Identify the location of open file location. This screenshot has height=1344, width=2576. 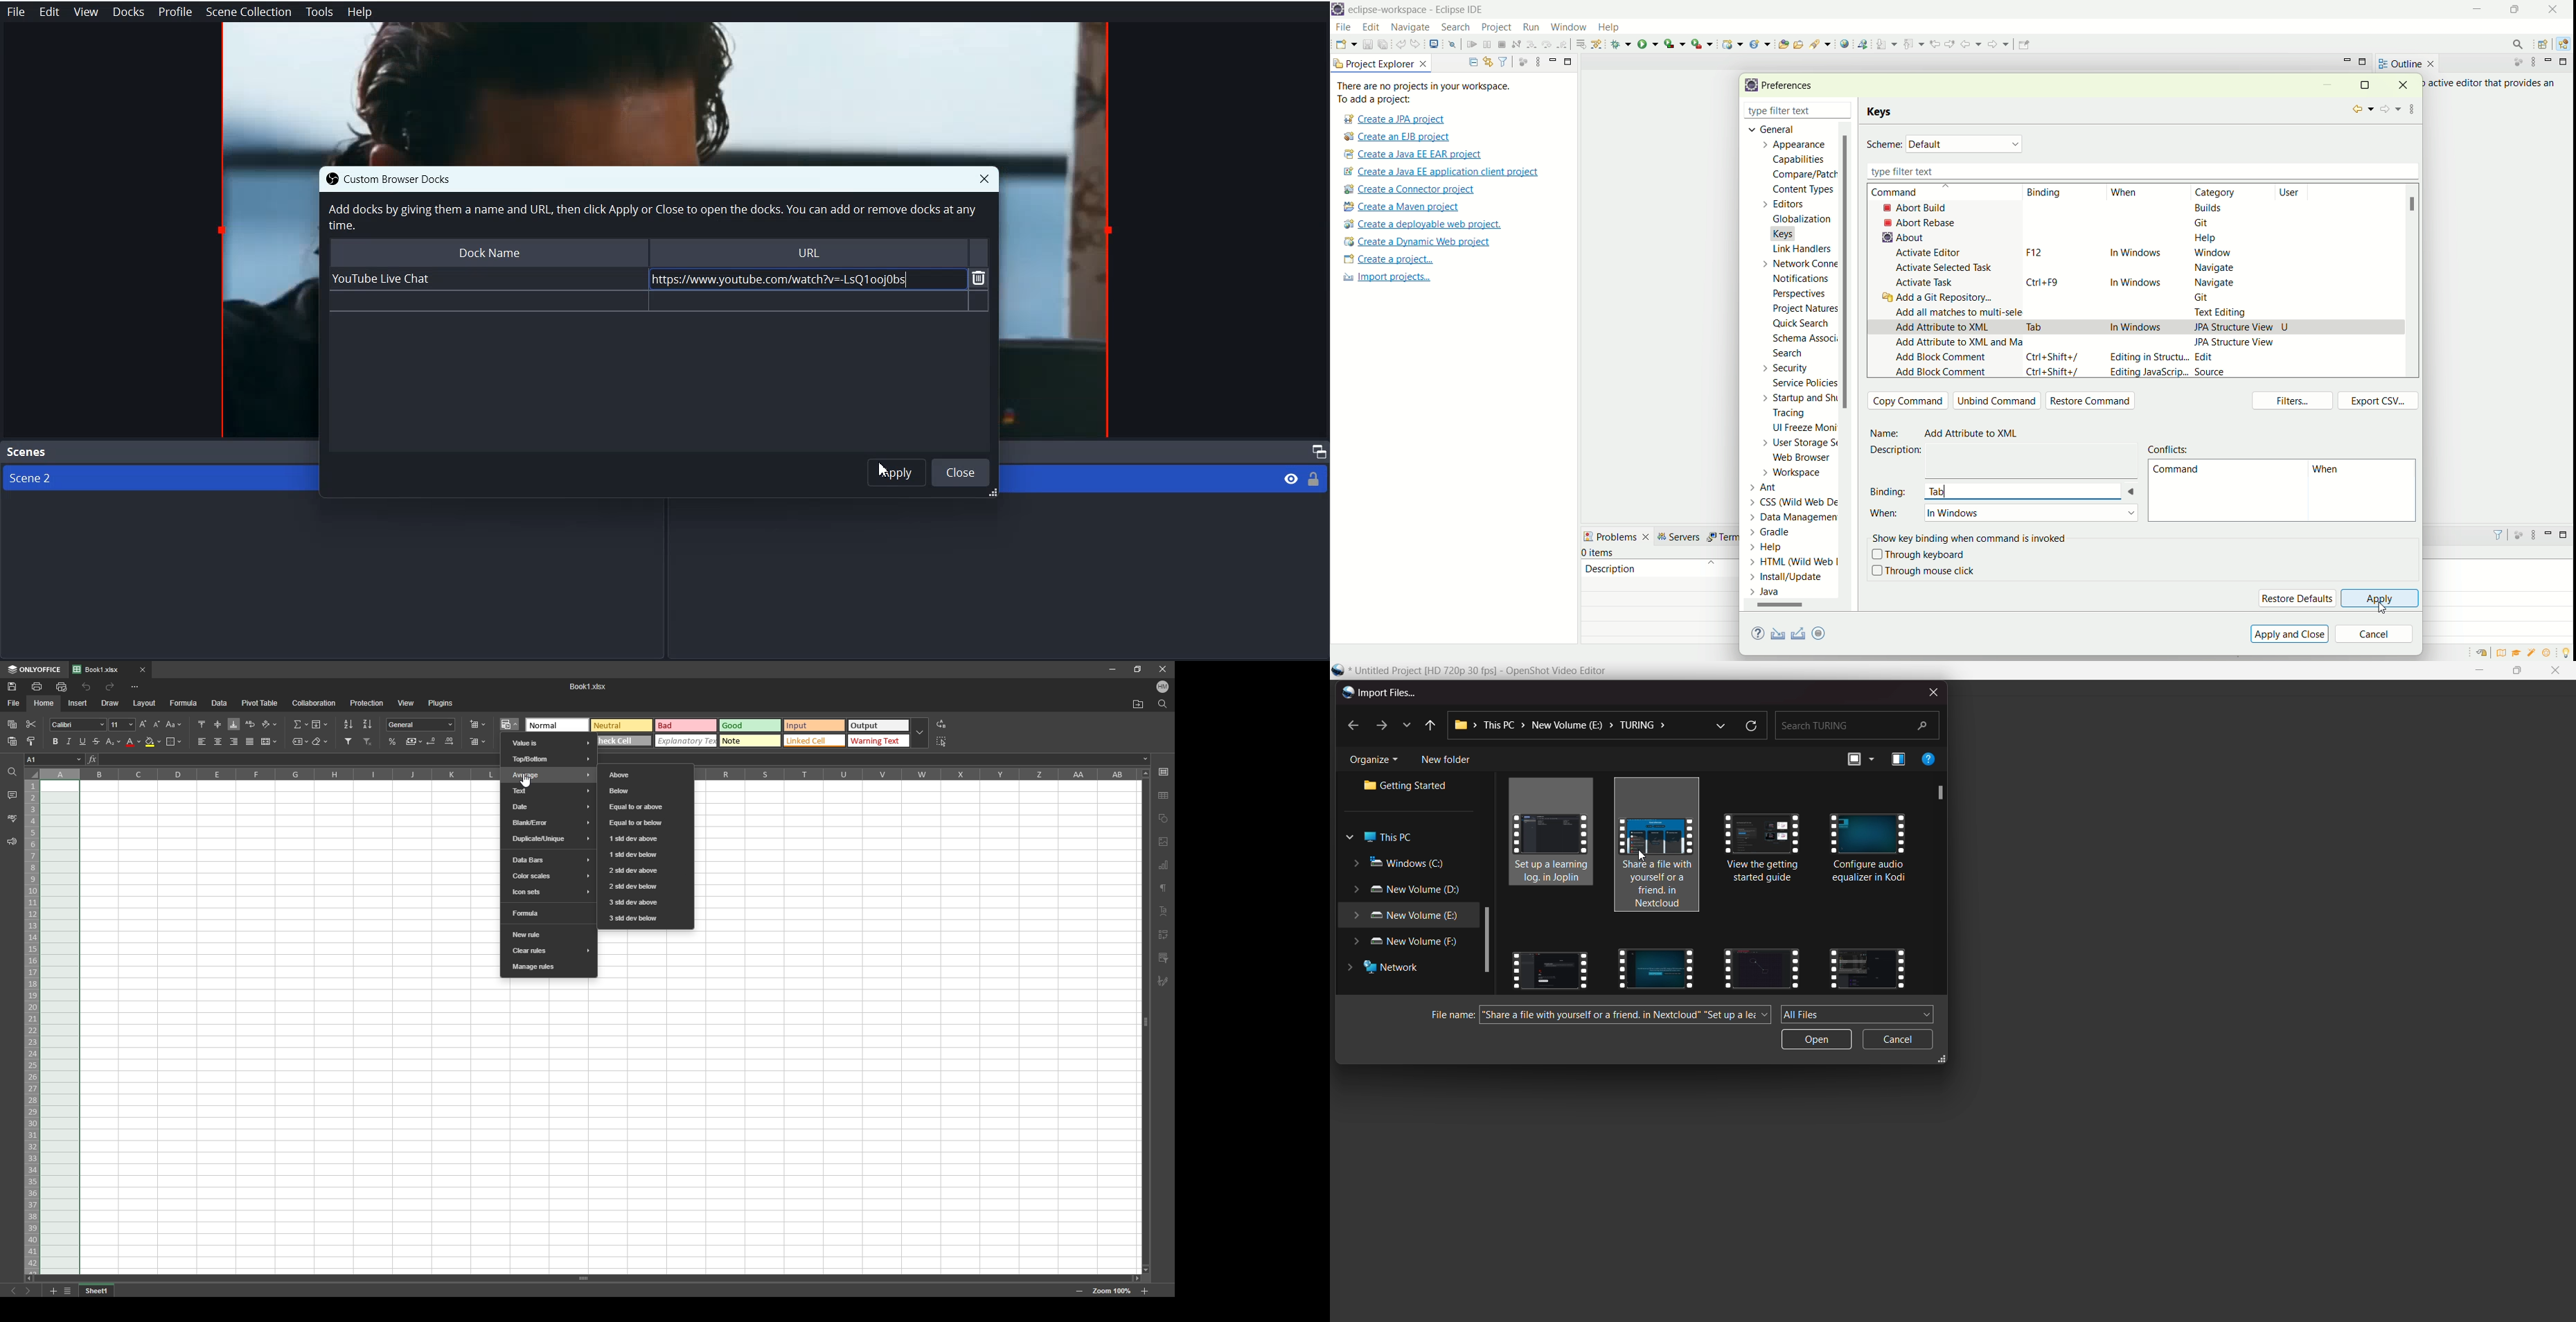
(1139, 705).